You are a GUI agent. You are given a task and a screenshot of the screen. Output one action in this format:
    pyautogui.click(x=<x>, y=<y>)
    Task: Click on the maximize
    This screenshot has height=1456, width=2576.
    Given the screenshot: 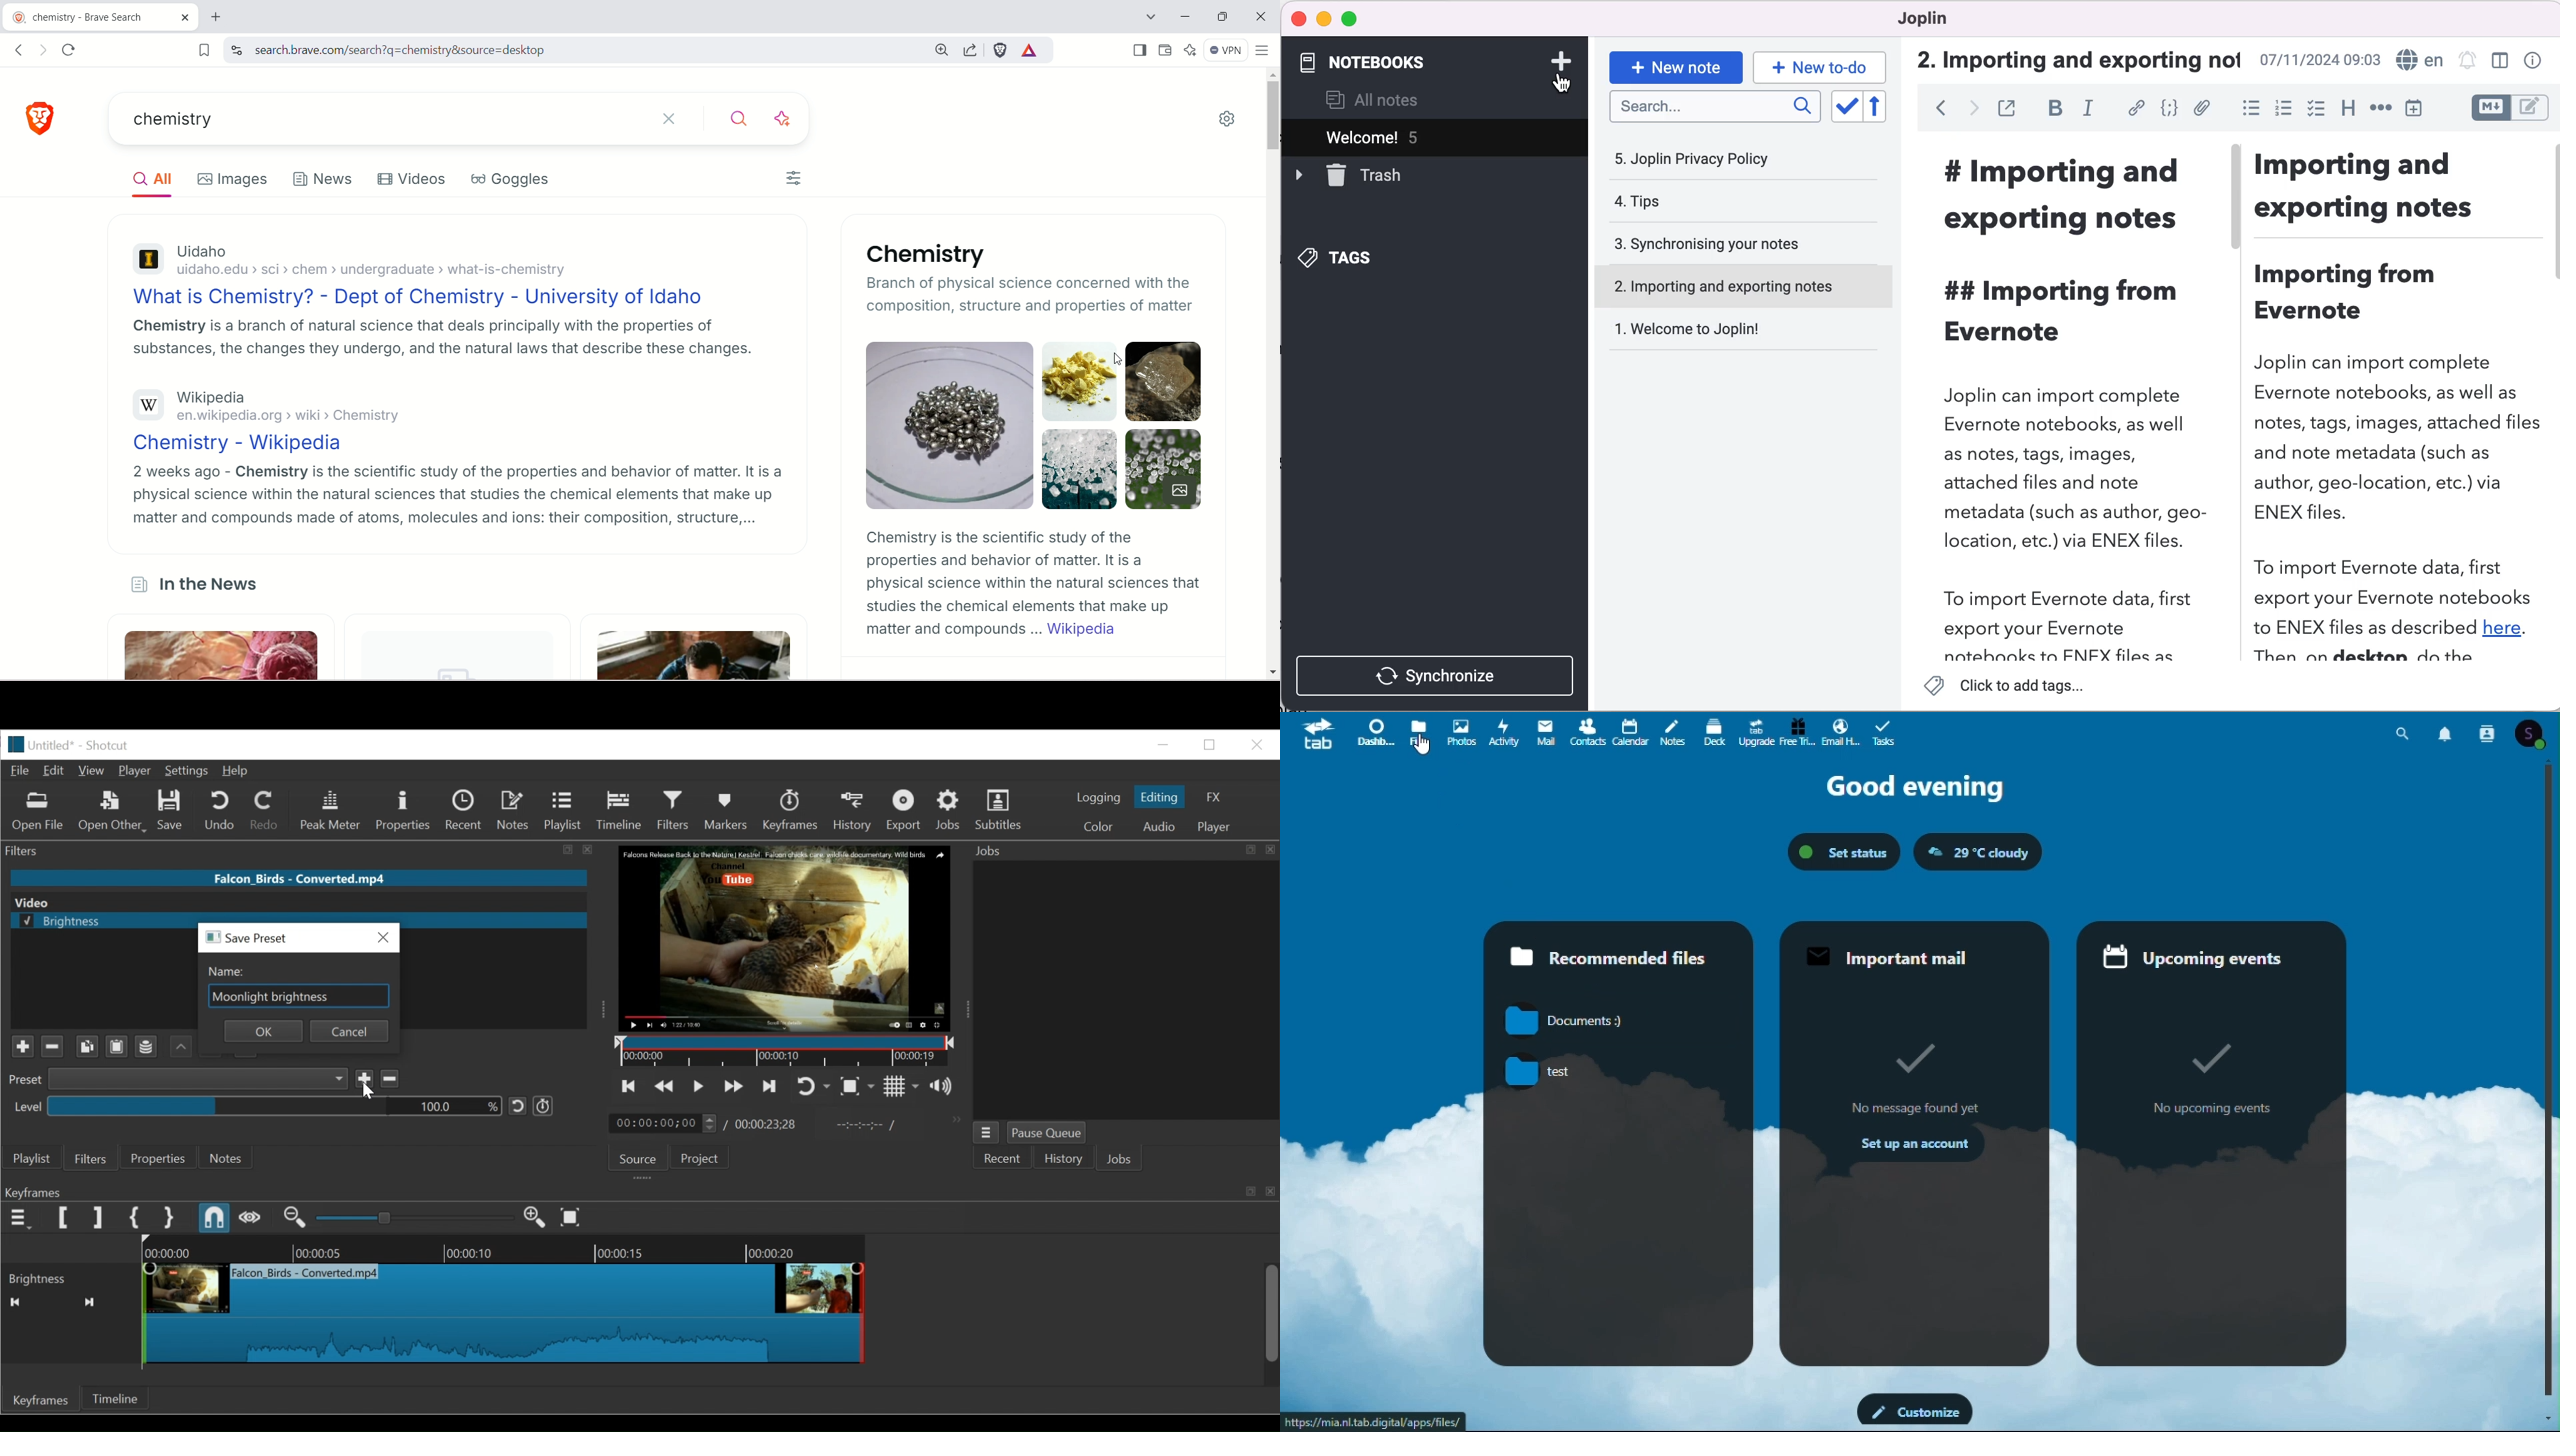 What is the action you would take?
    pyautogui.click(x=1352, y=19)
    